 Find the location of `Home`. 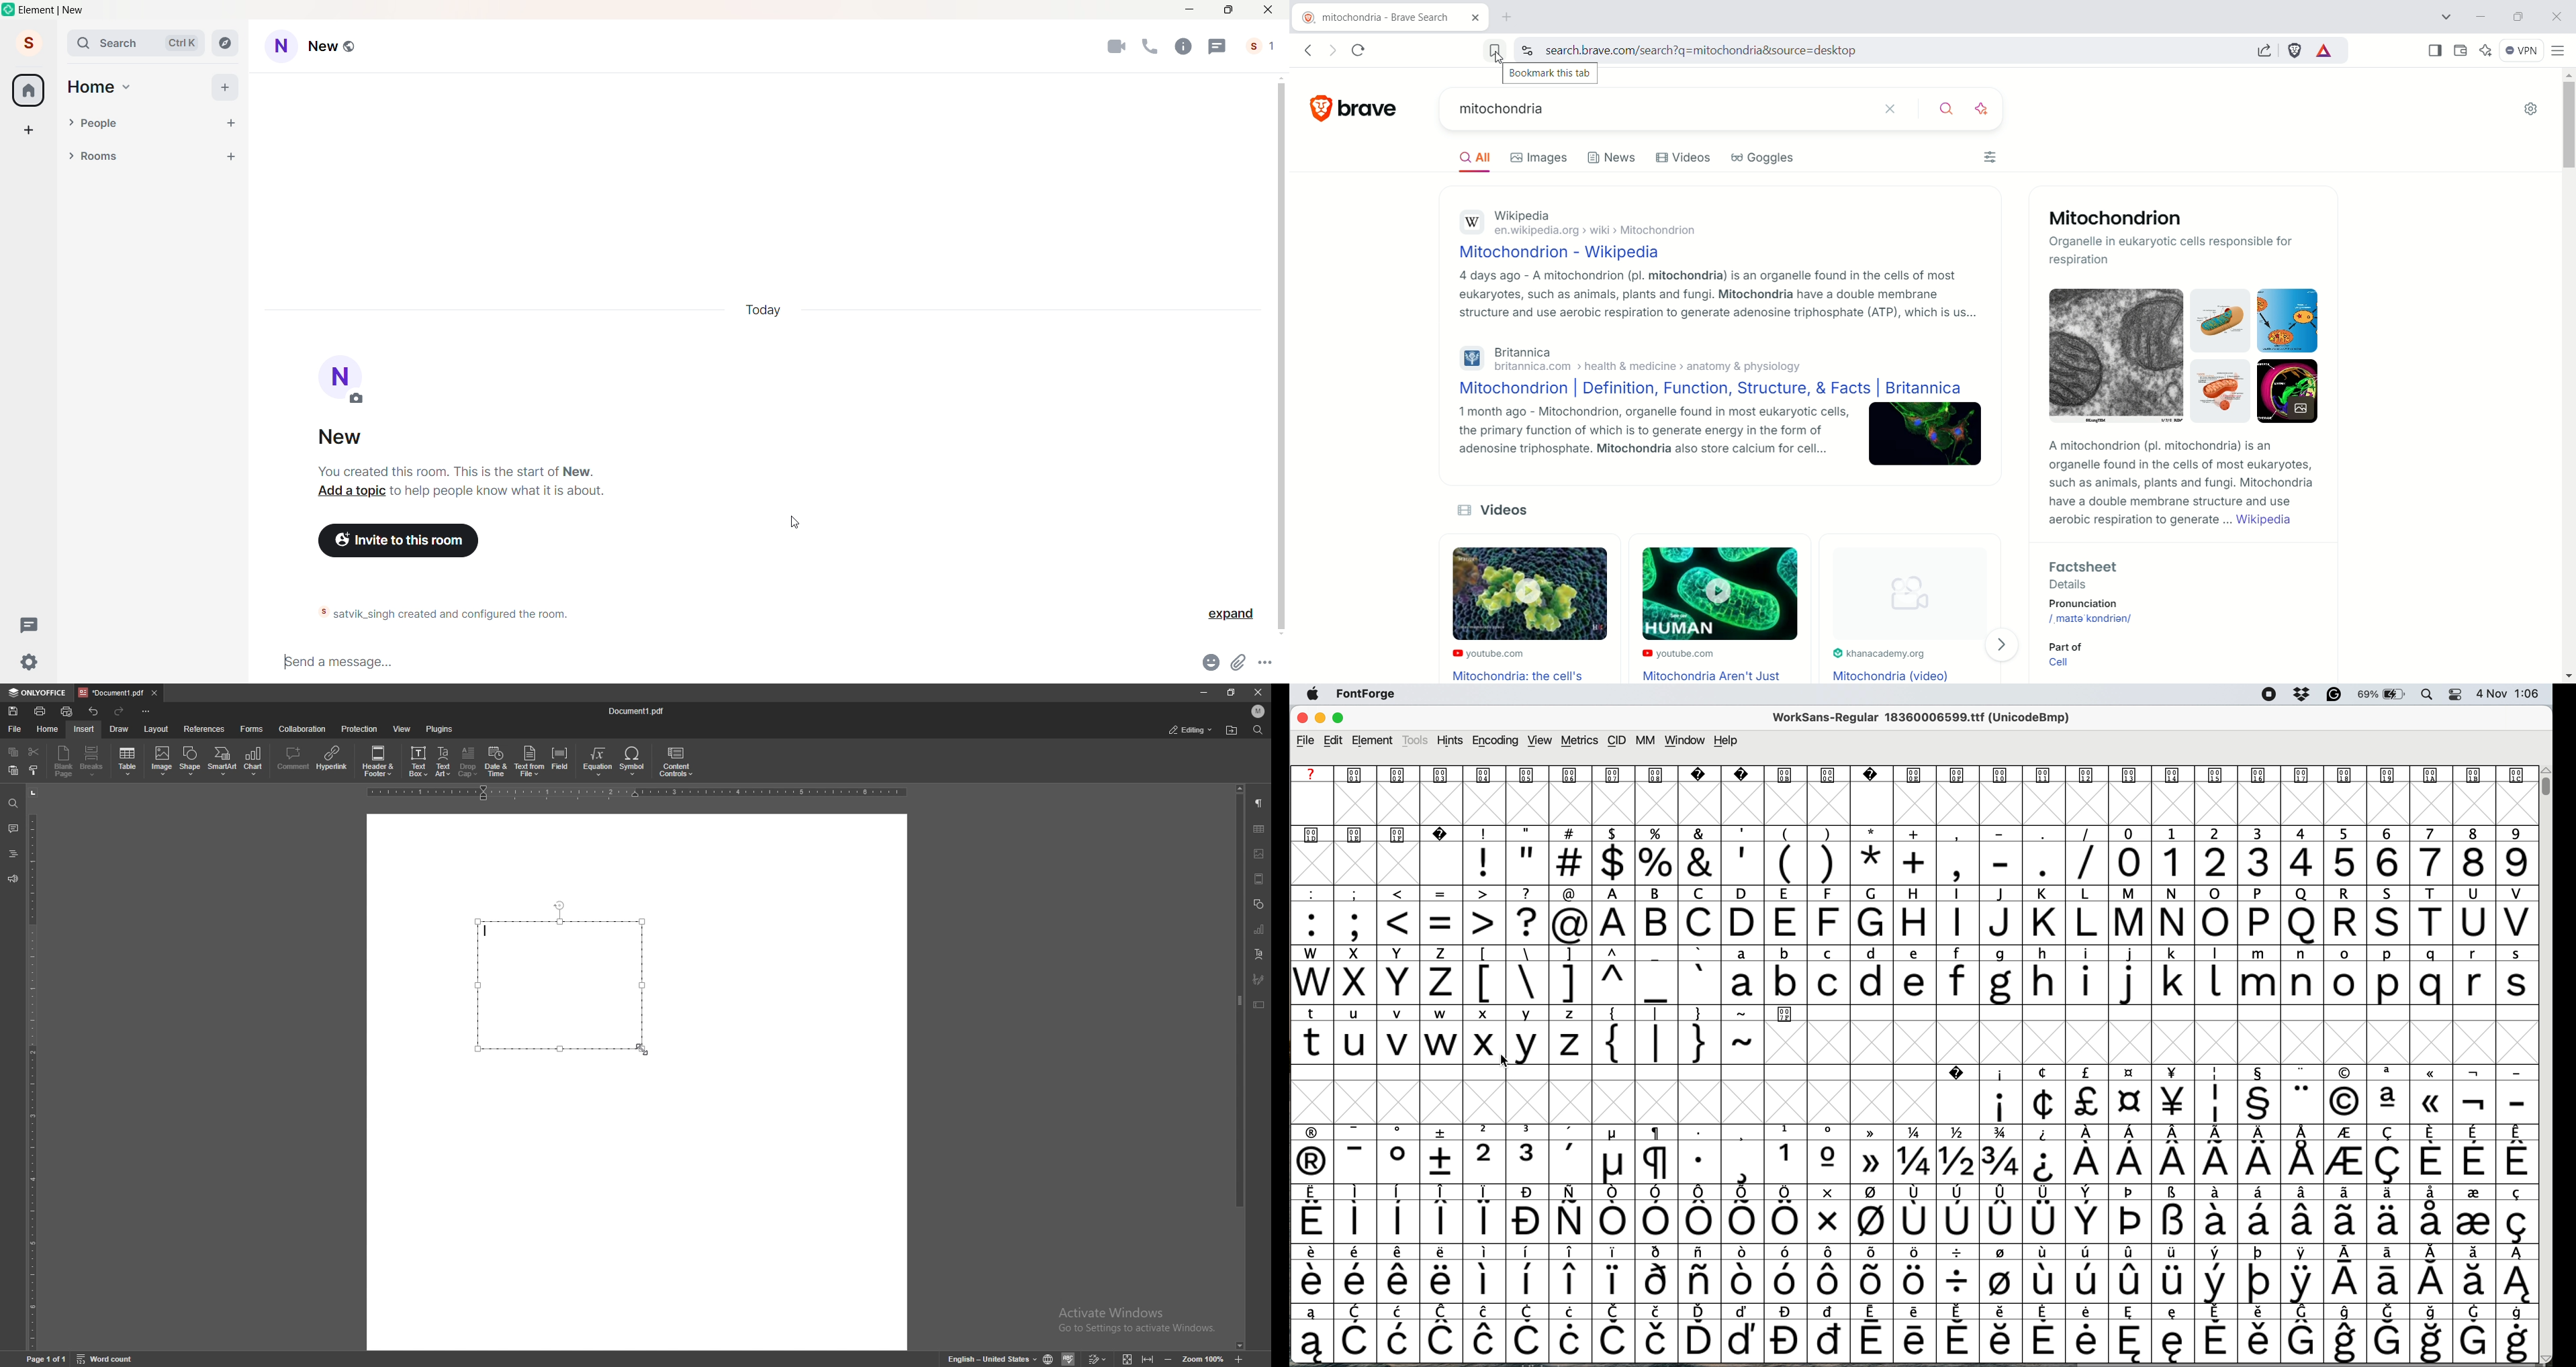

Home is located at coordinates (91, 87).